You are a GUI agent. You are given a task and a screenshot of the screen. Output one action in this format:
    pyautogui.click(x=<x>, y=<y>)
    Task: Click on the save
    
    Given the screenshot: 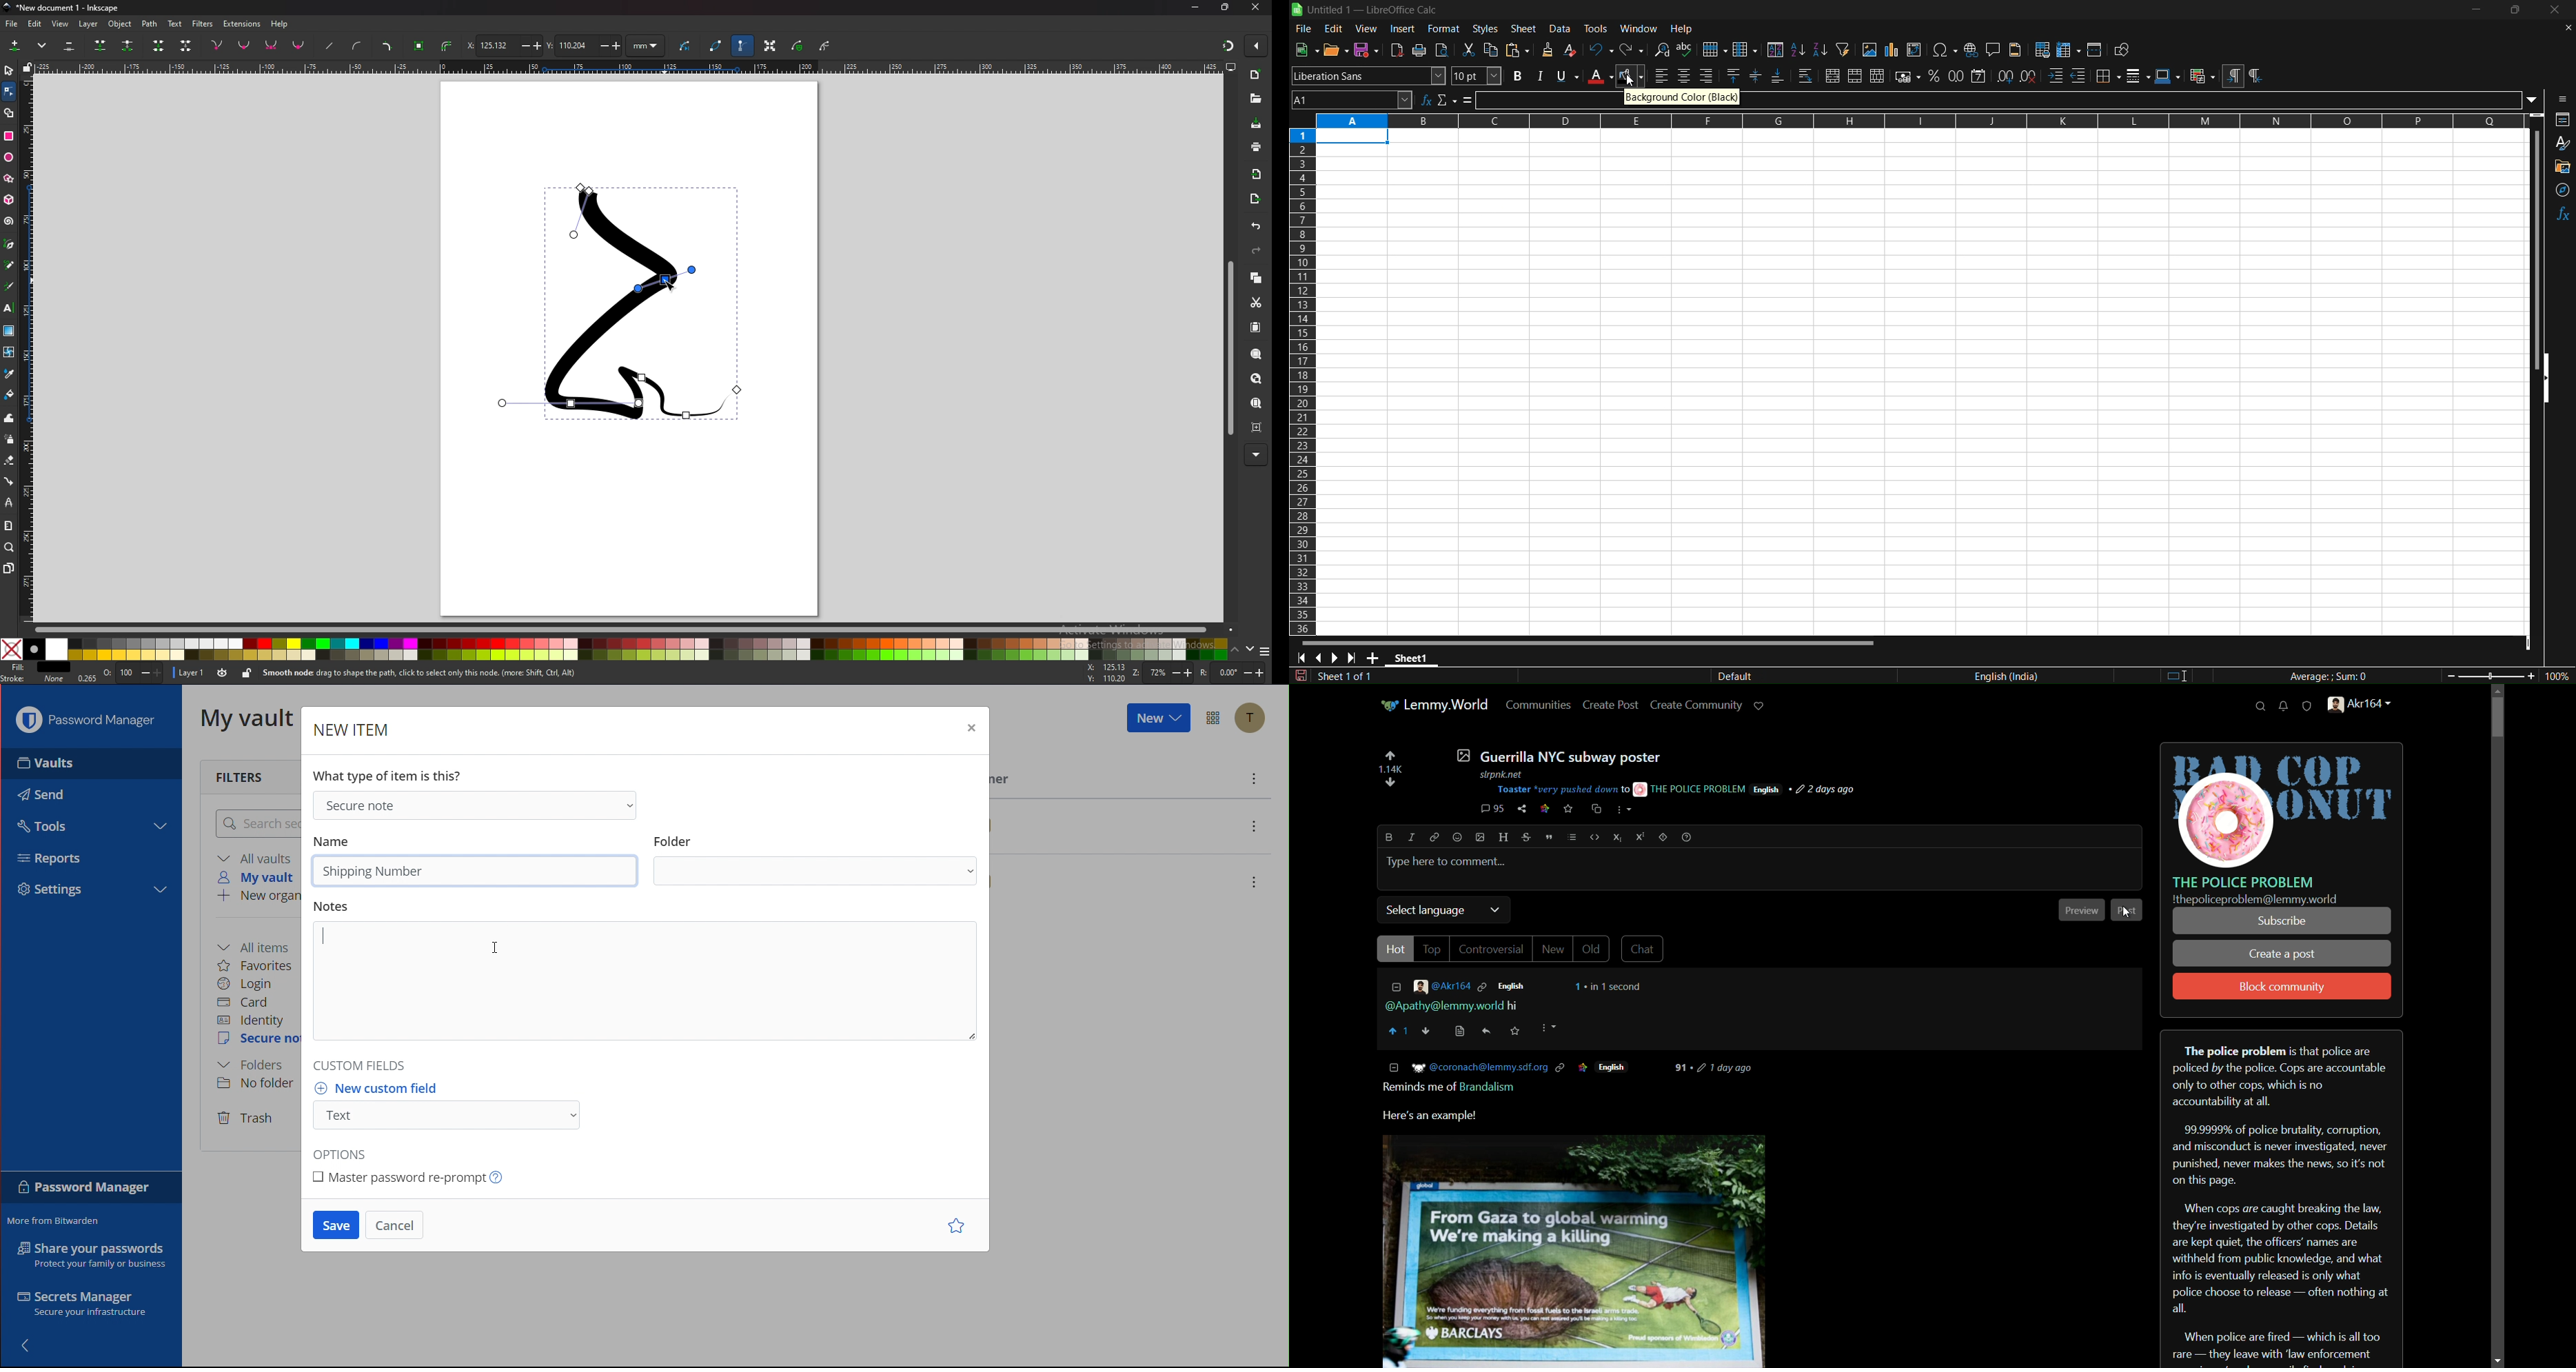 What is the action you would take?
    pyautogui.click(x=1256, y=124)
    